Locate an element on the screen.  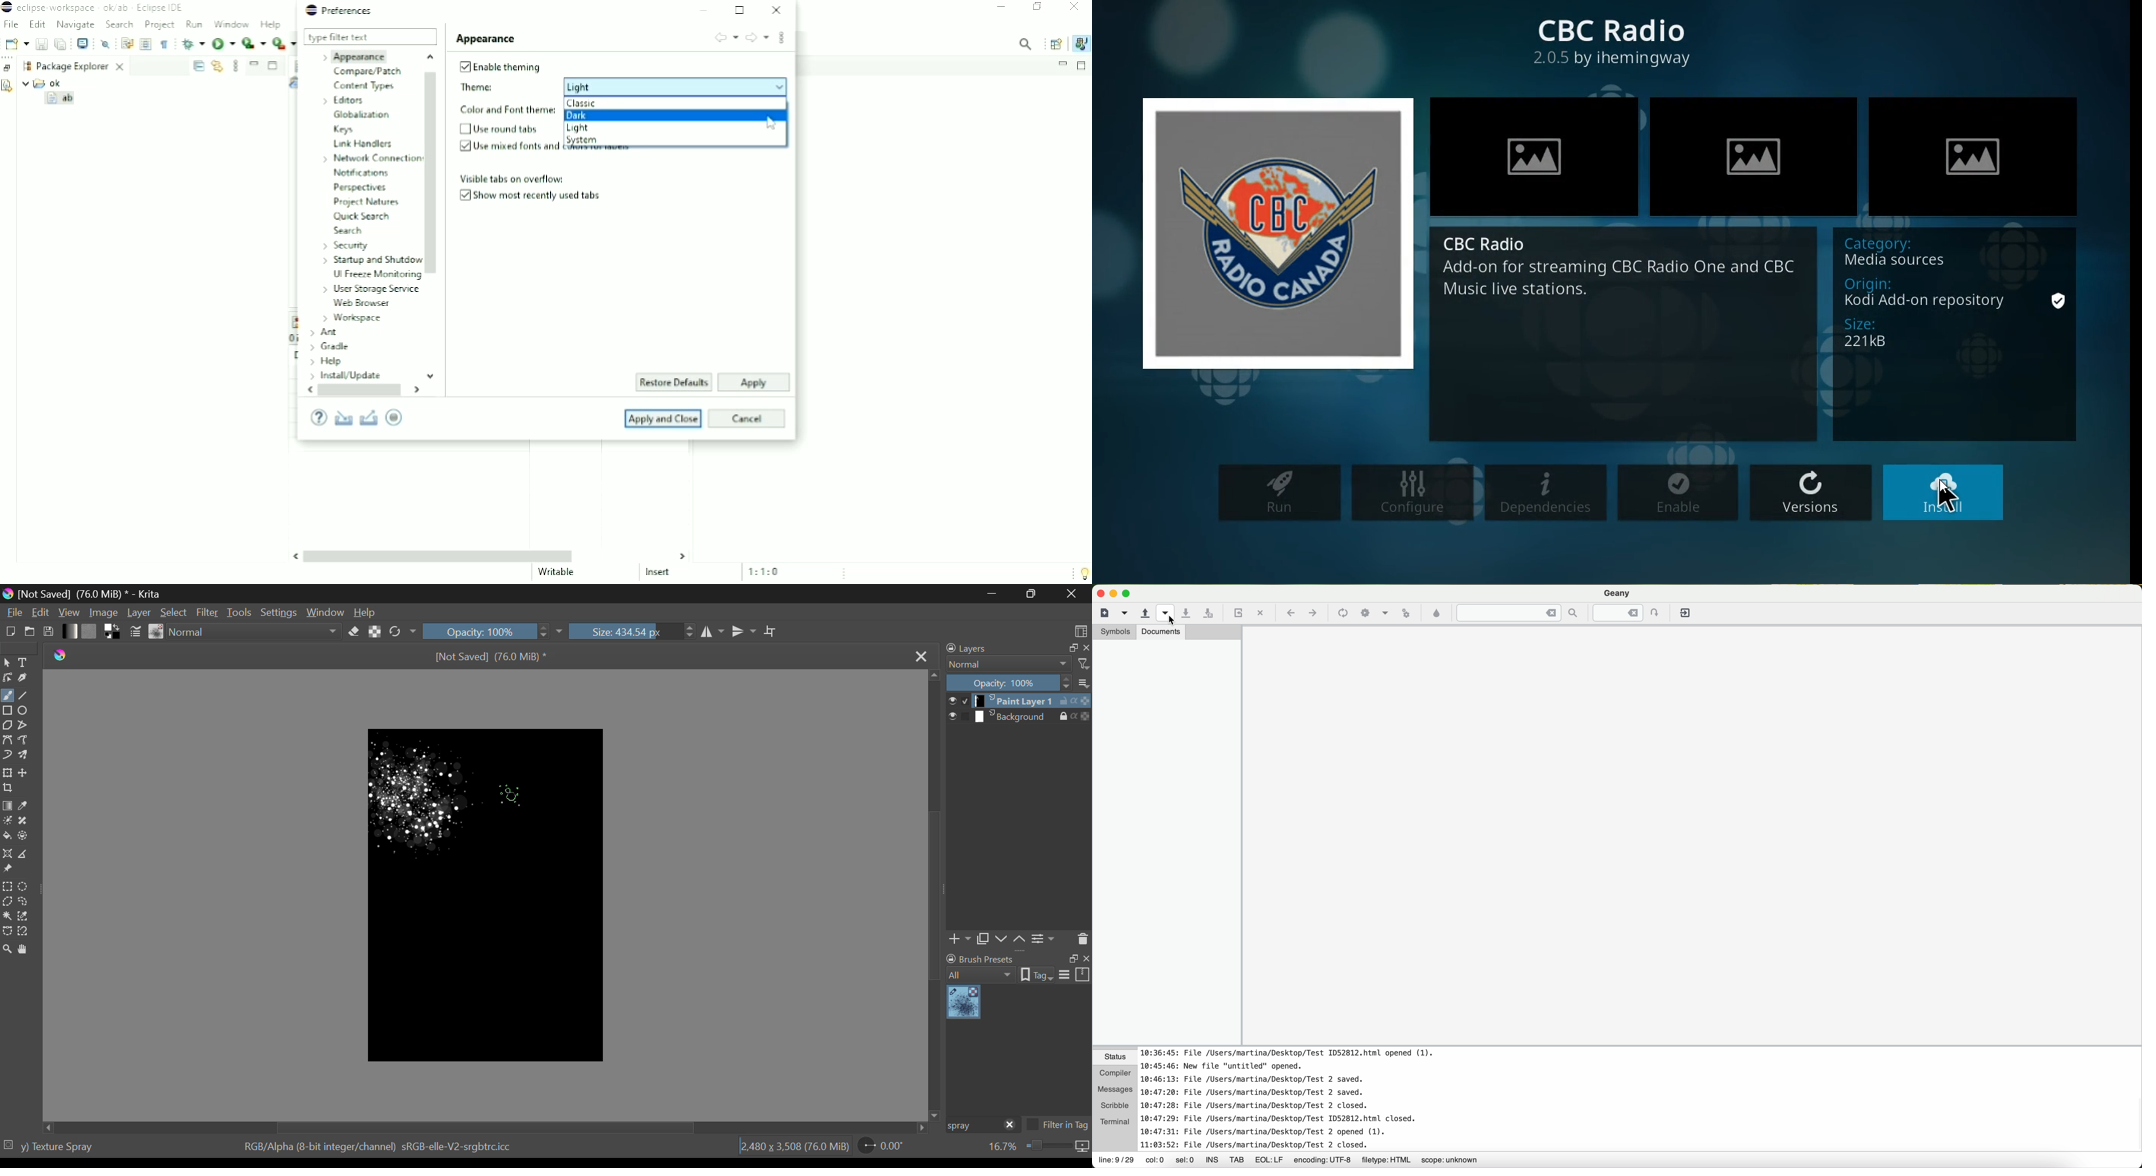
Copy Layer is located at coordinates (983, 941).